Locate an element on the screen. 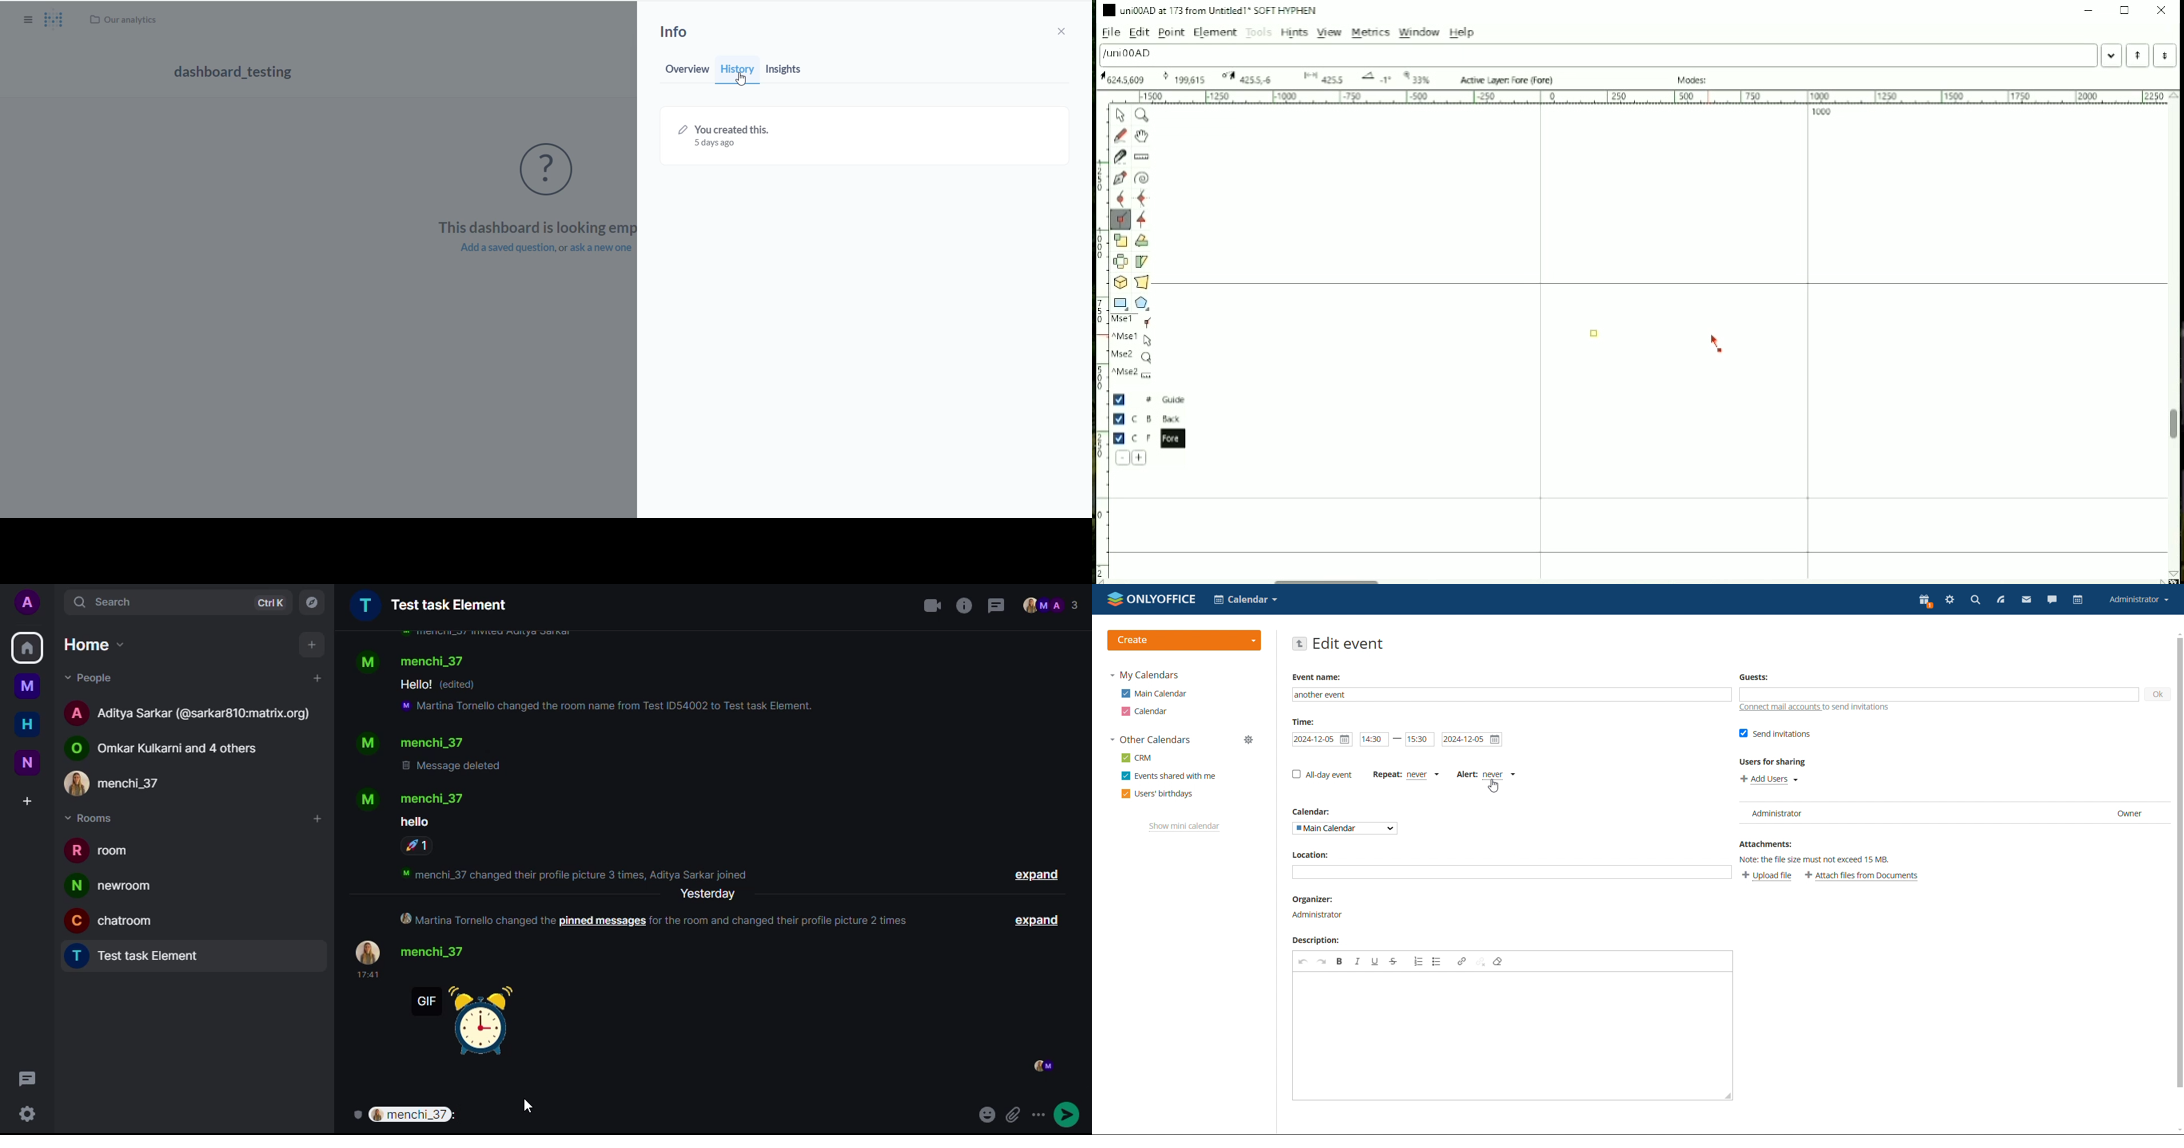 The height and width of the screenshot is (1148, 2184). Previous word is located at coordinates (2137, 55).